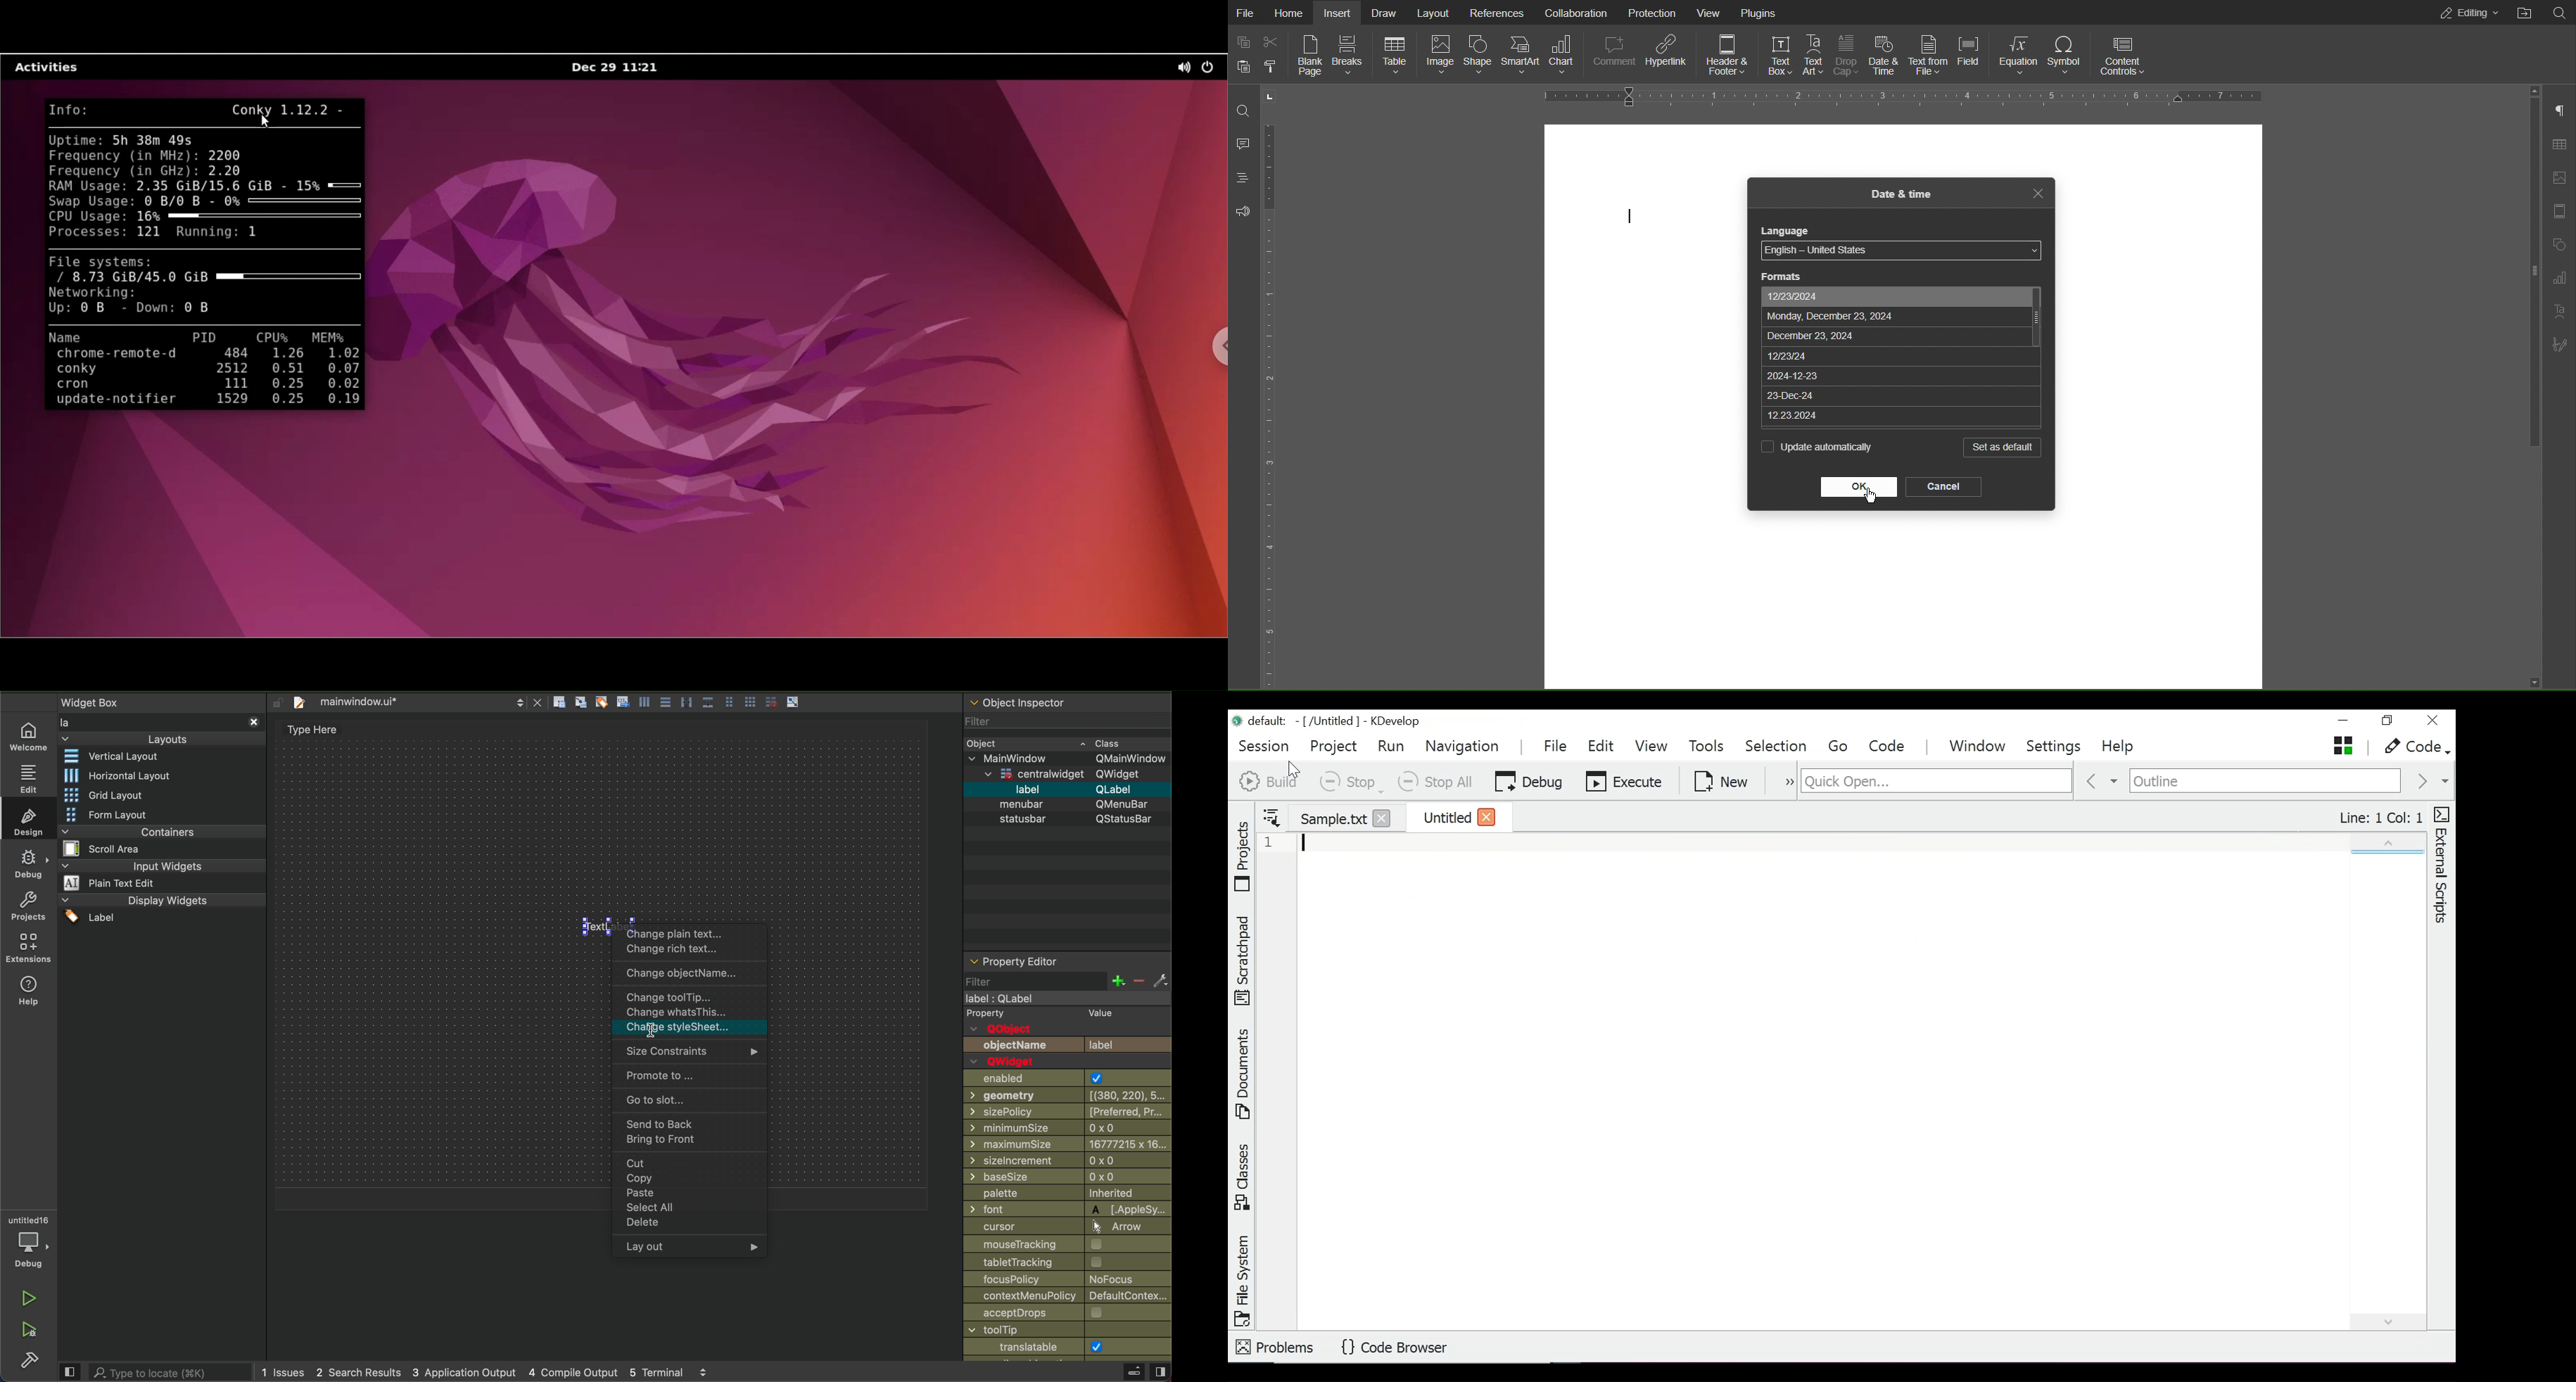 This screenshot has width=2576, height=1400. What do you see at coordinates (1520, 55) in the screenshot?
I see `SmartArt` at bounding box center [1520, 55].